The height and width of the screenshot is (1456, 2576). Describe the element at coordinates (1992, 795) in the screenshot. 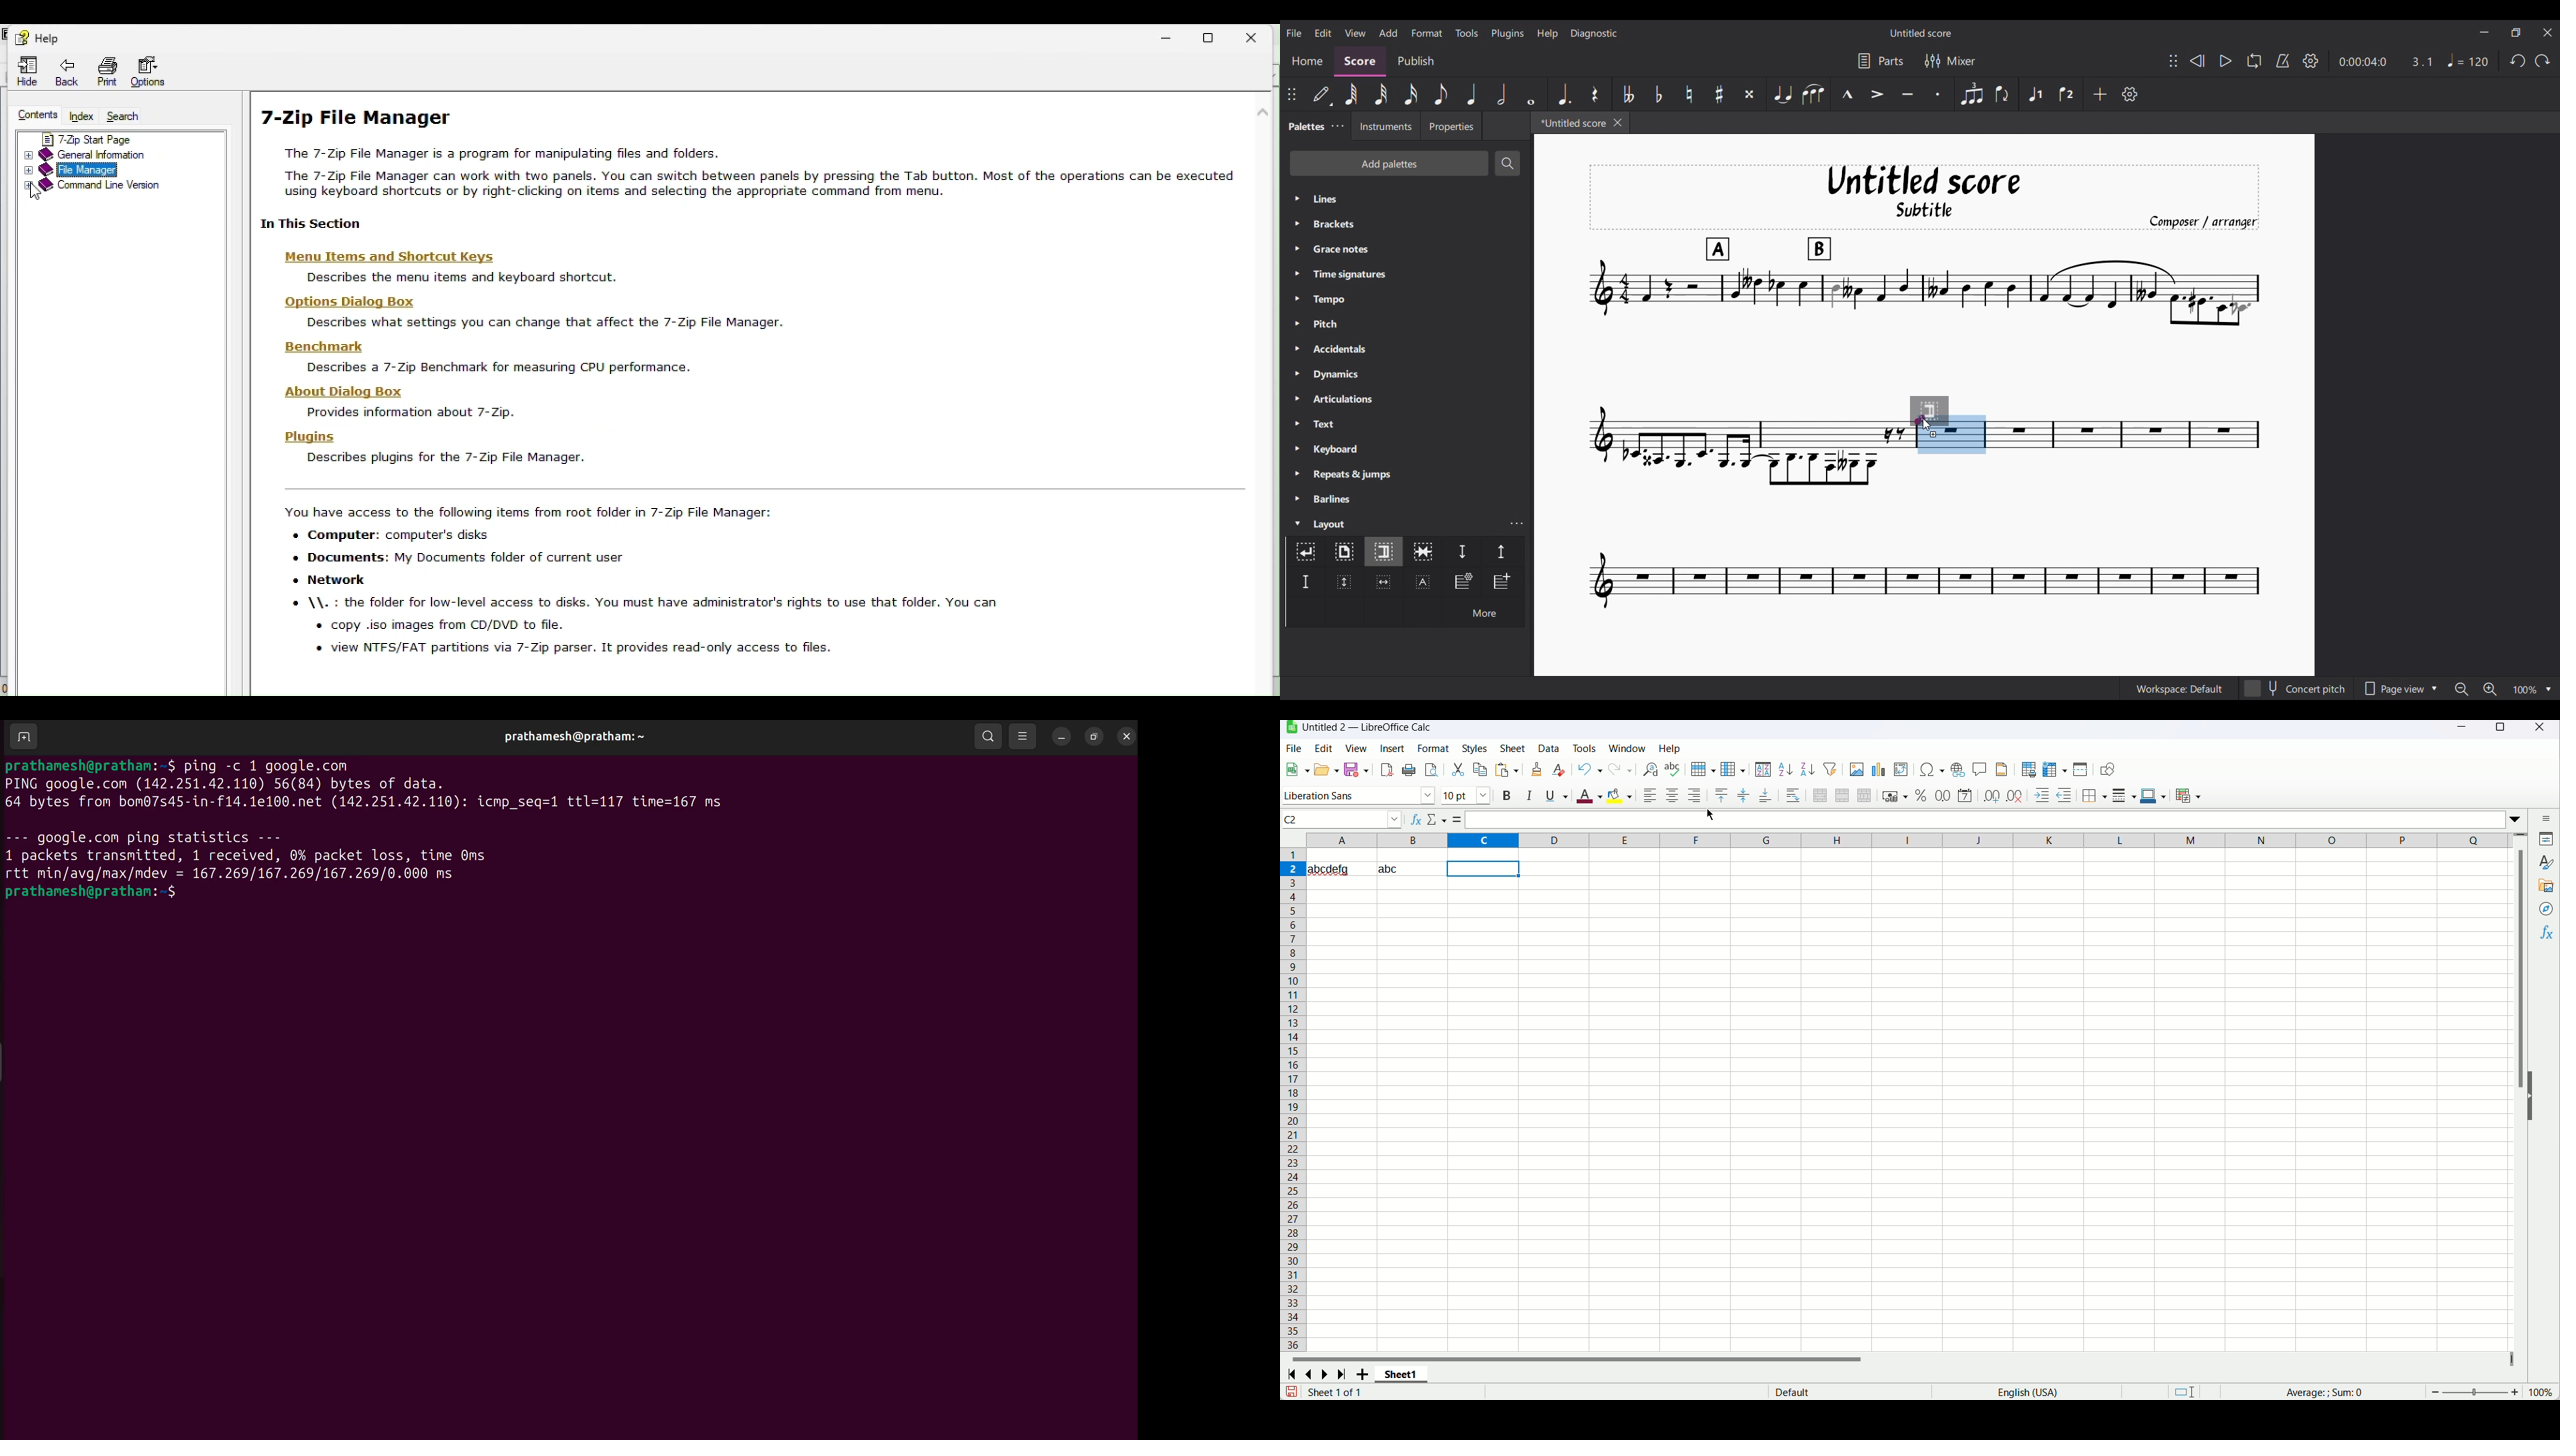

I see `add decimal place` at that location.